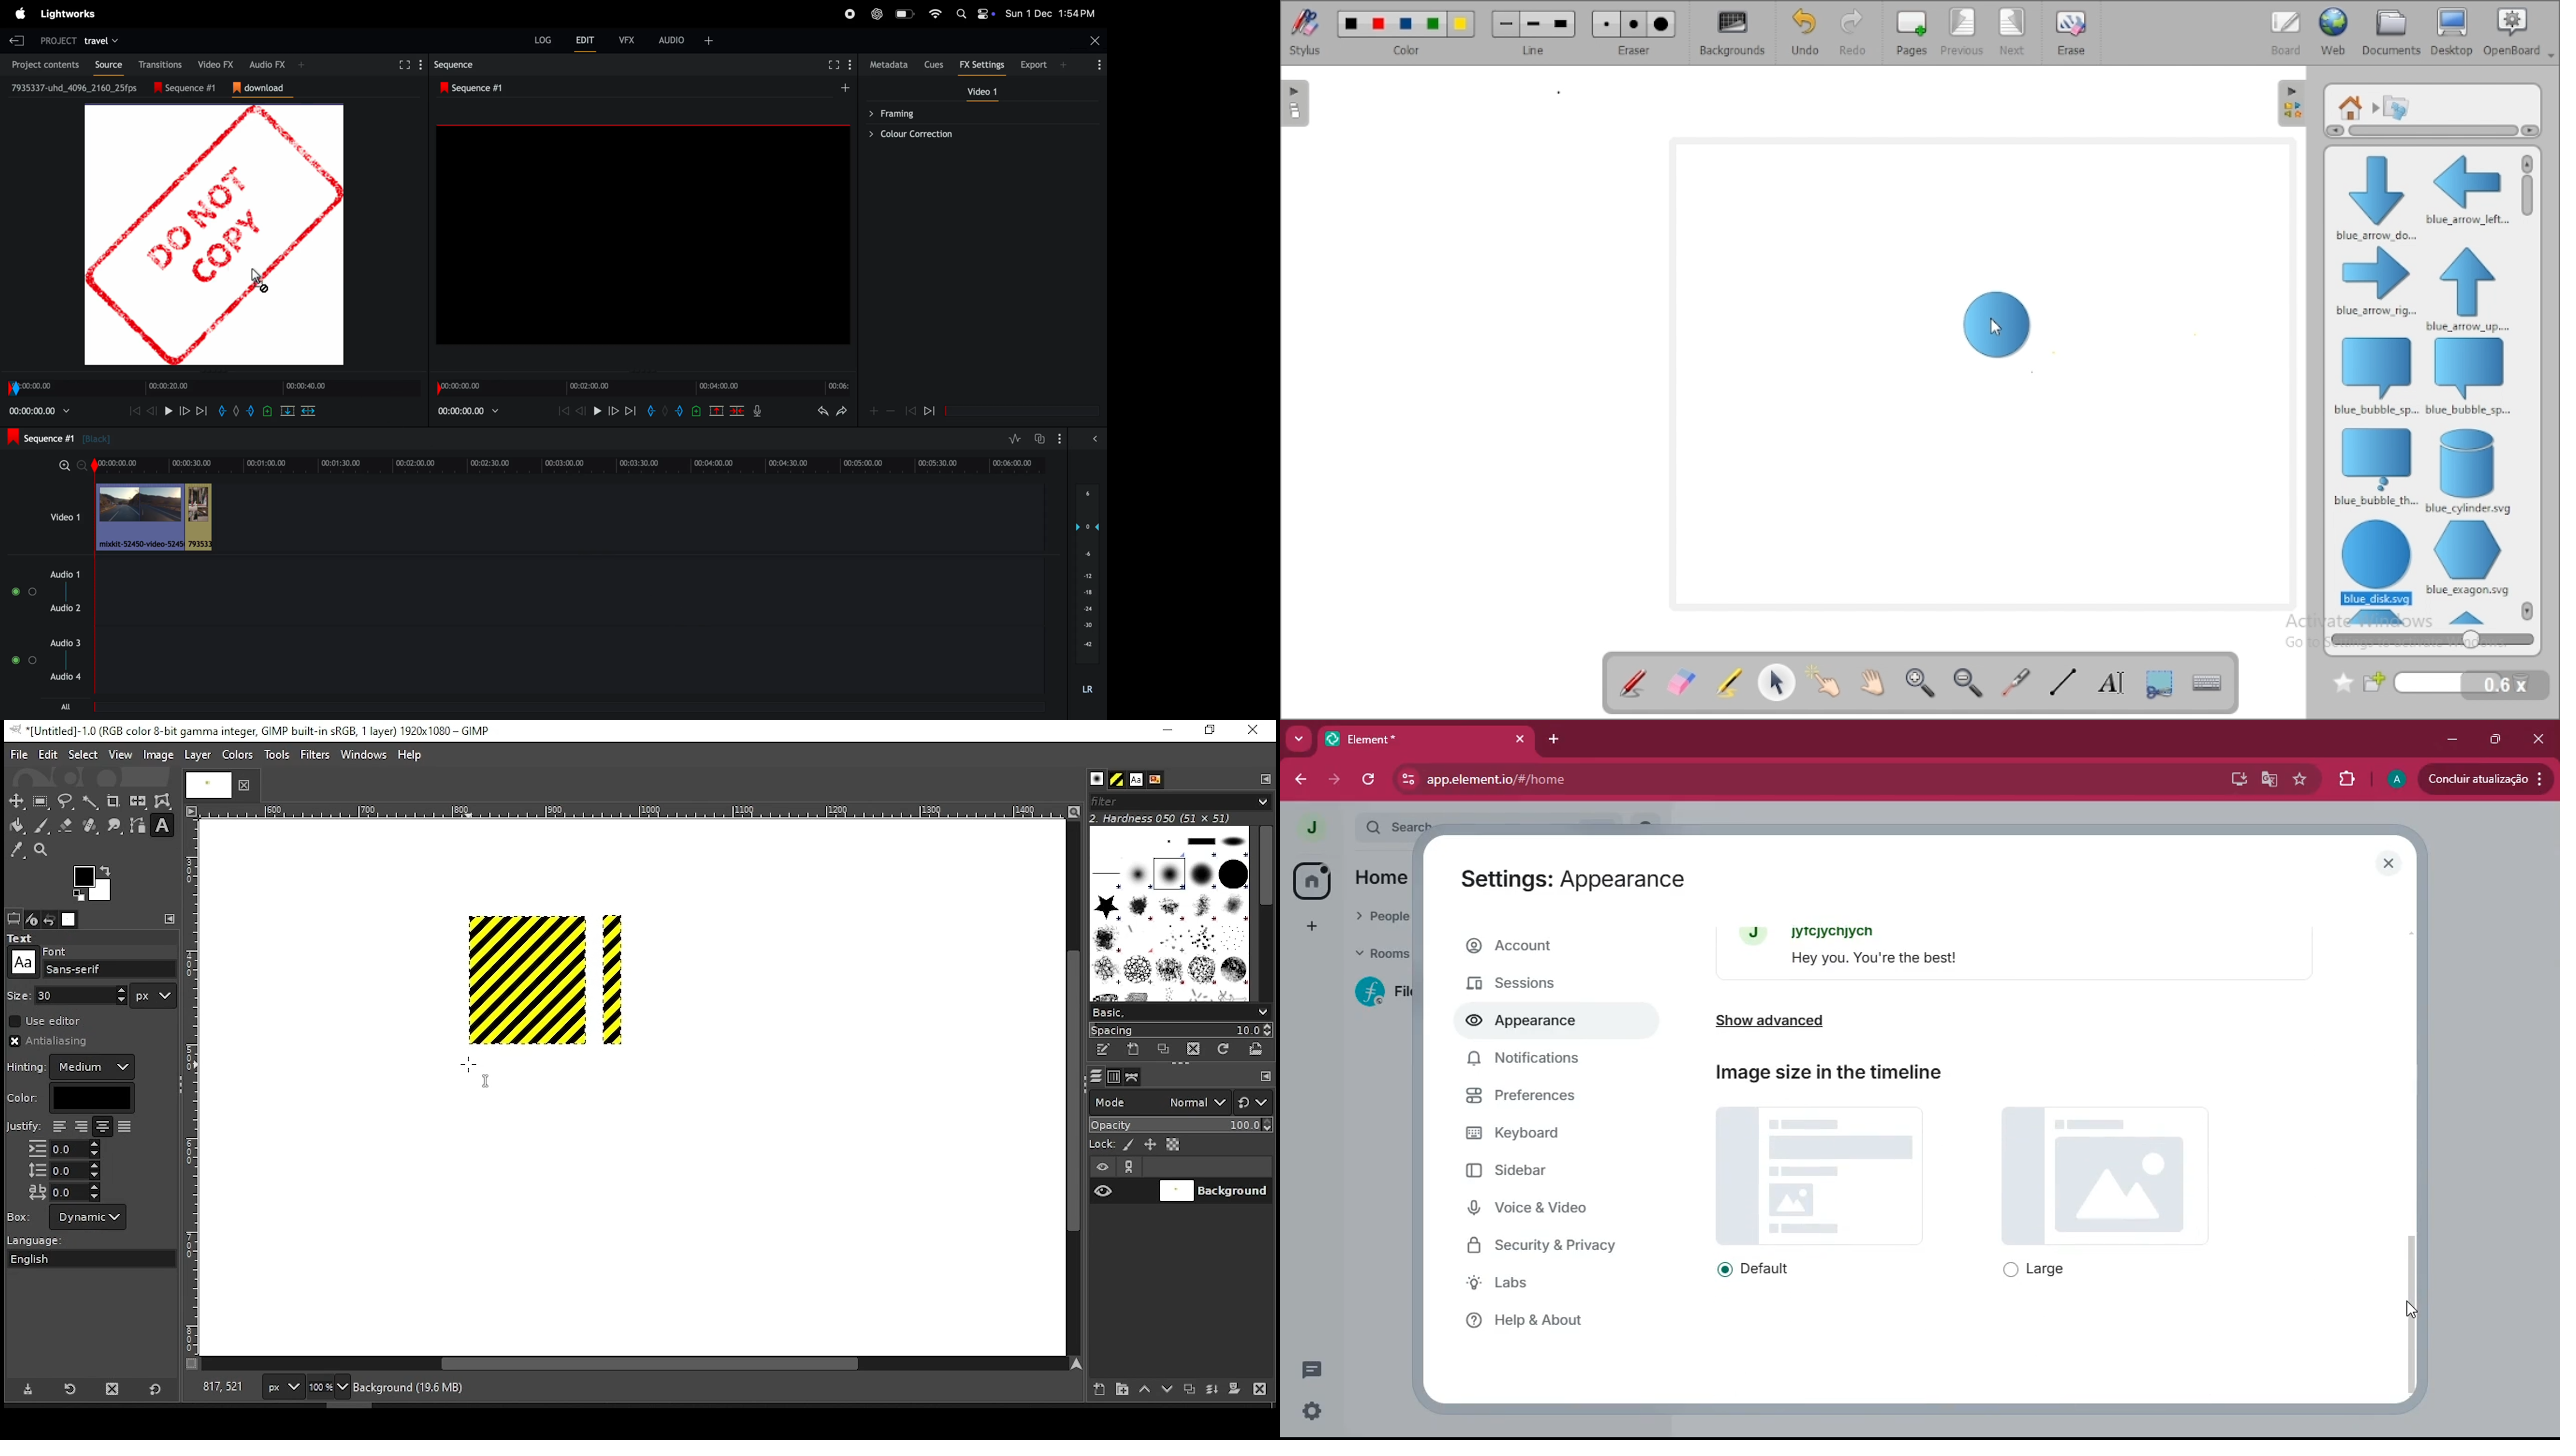 The image size is (2576, 1456). What do you see at coordinates (650, 410) in the screenshot?
I see `add in` at bounding box center [650, 410].